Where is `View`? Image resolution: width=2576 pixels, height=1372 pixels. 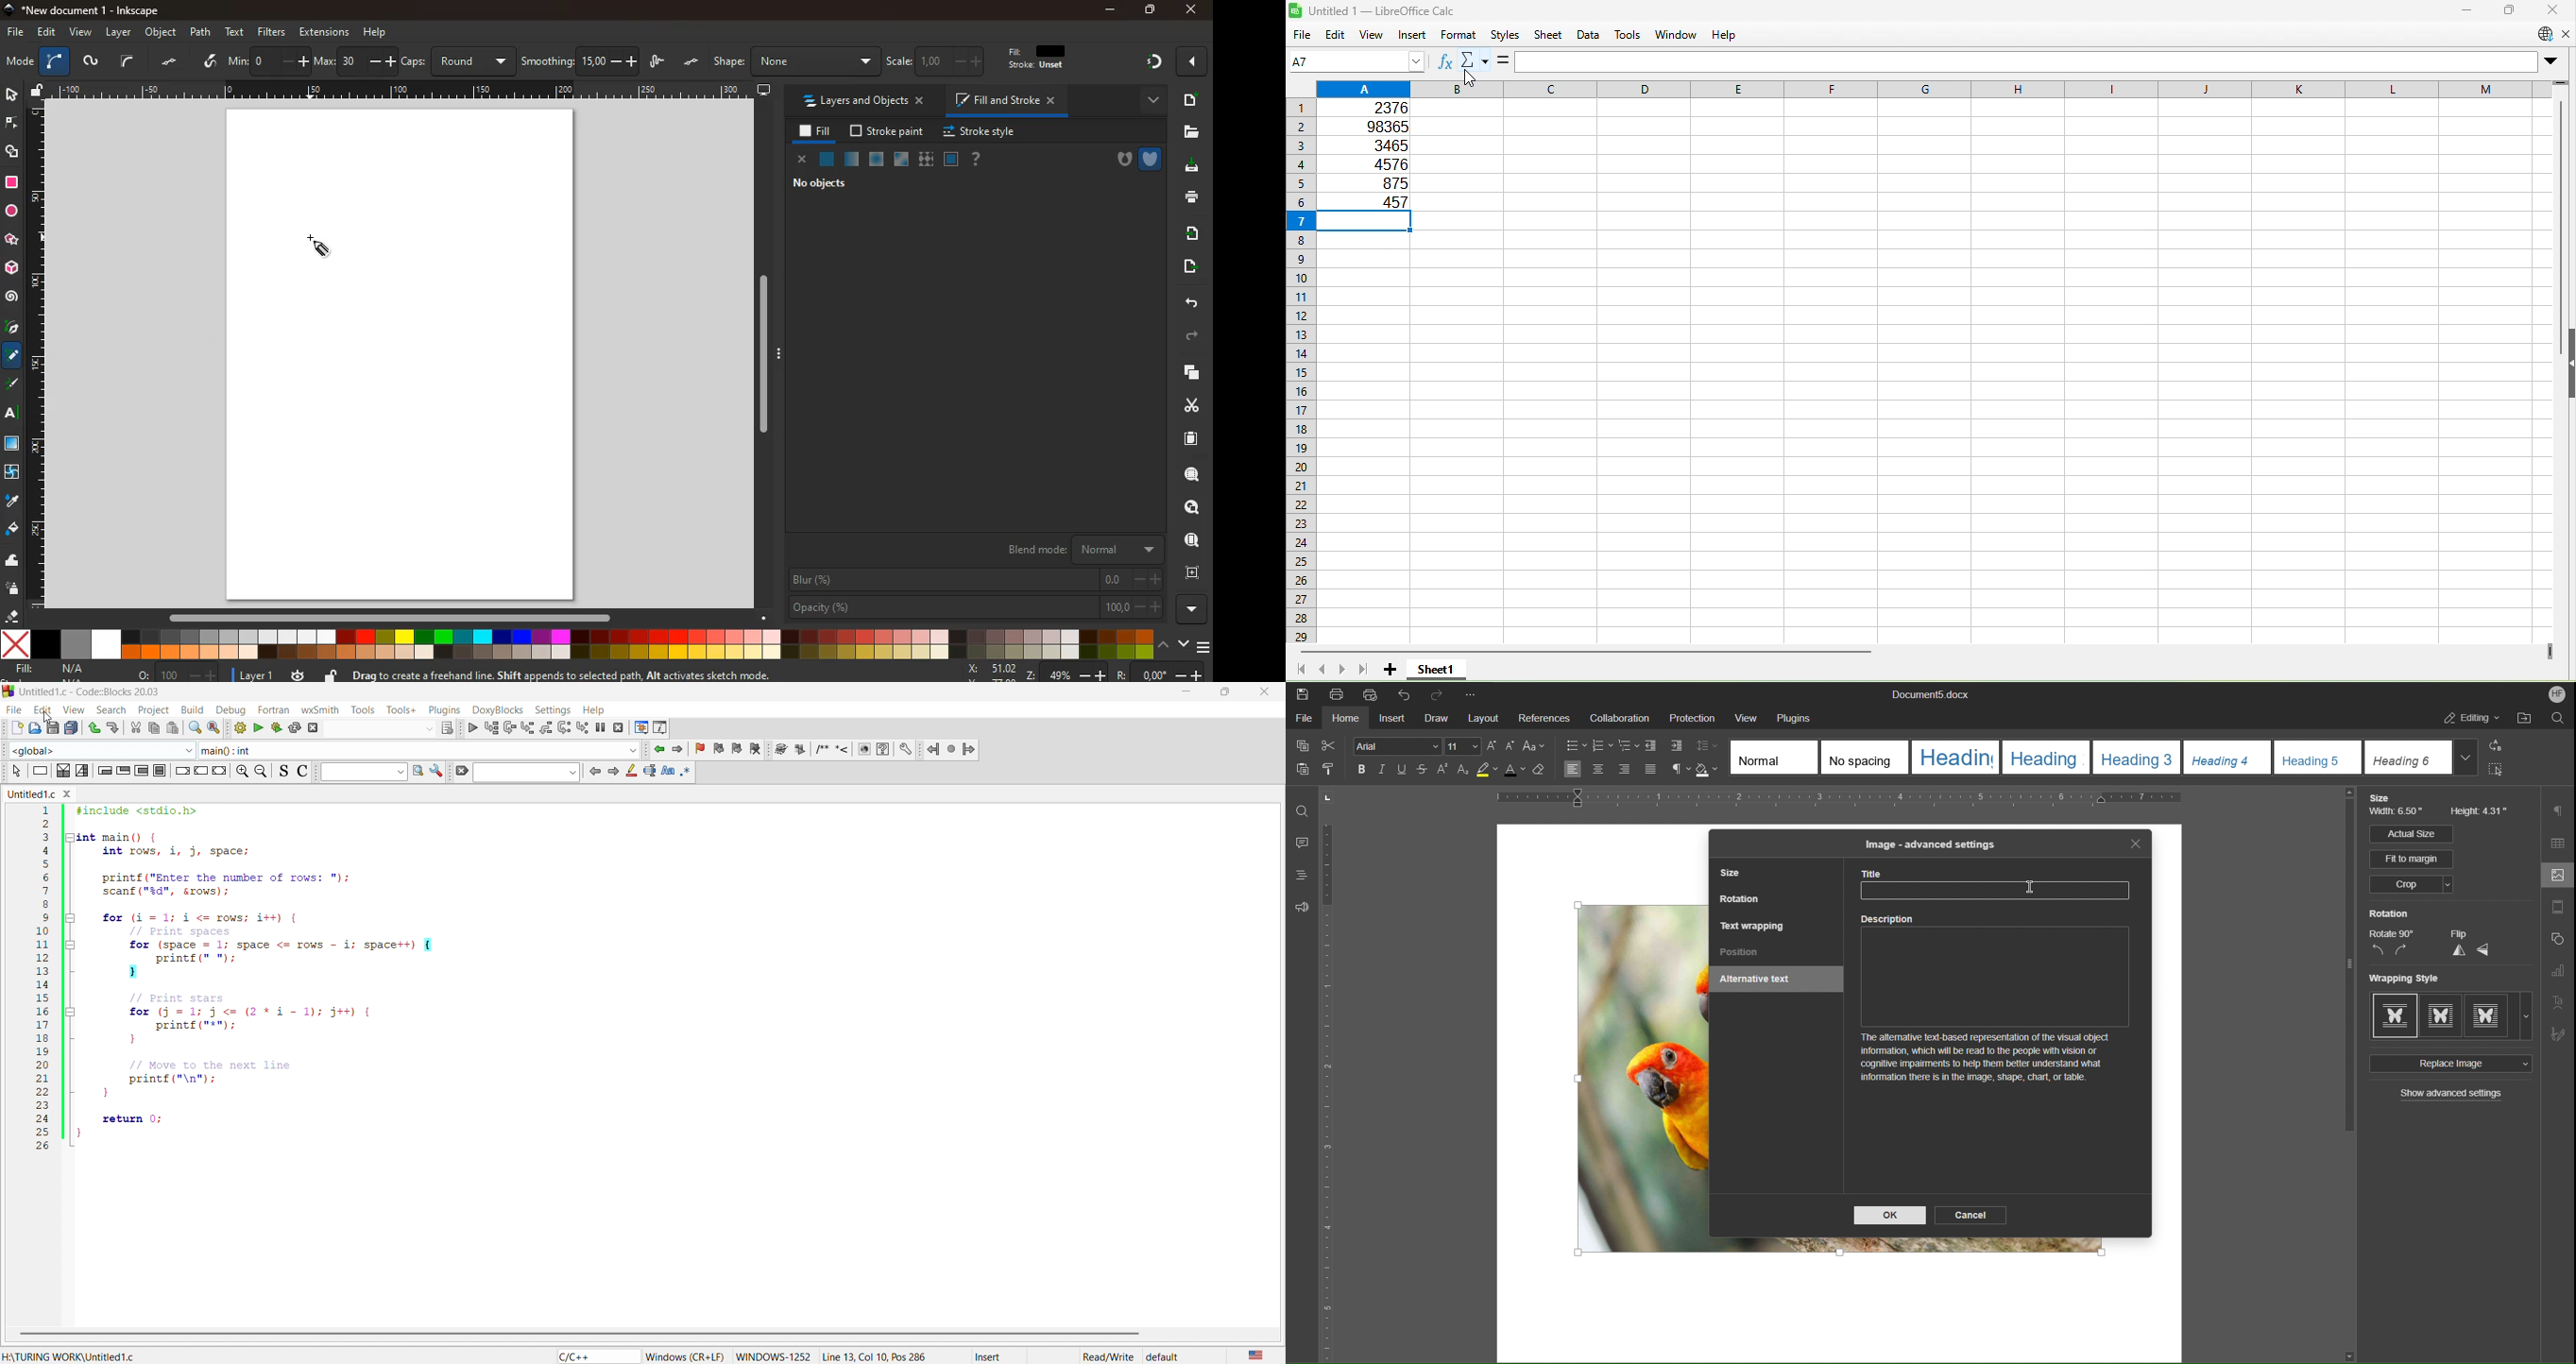
View is located at coordinates (1746, 717).